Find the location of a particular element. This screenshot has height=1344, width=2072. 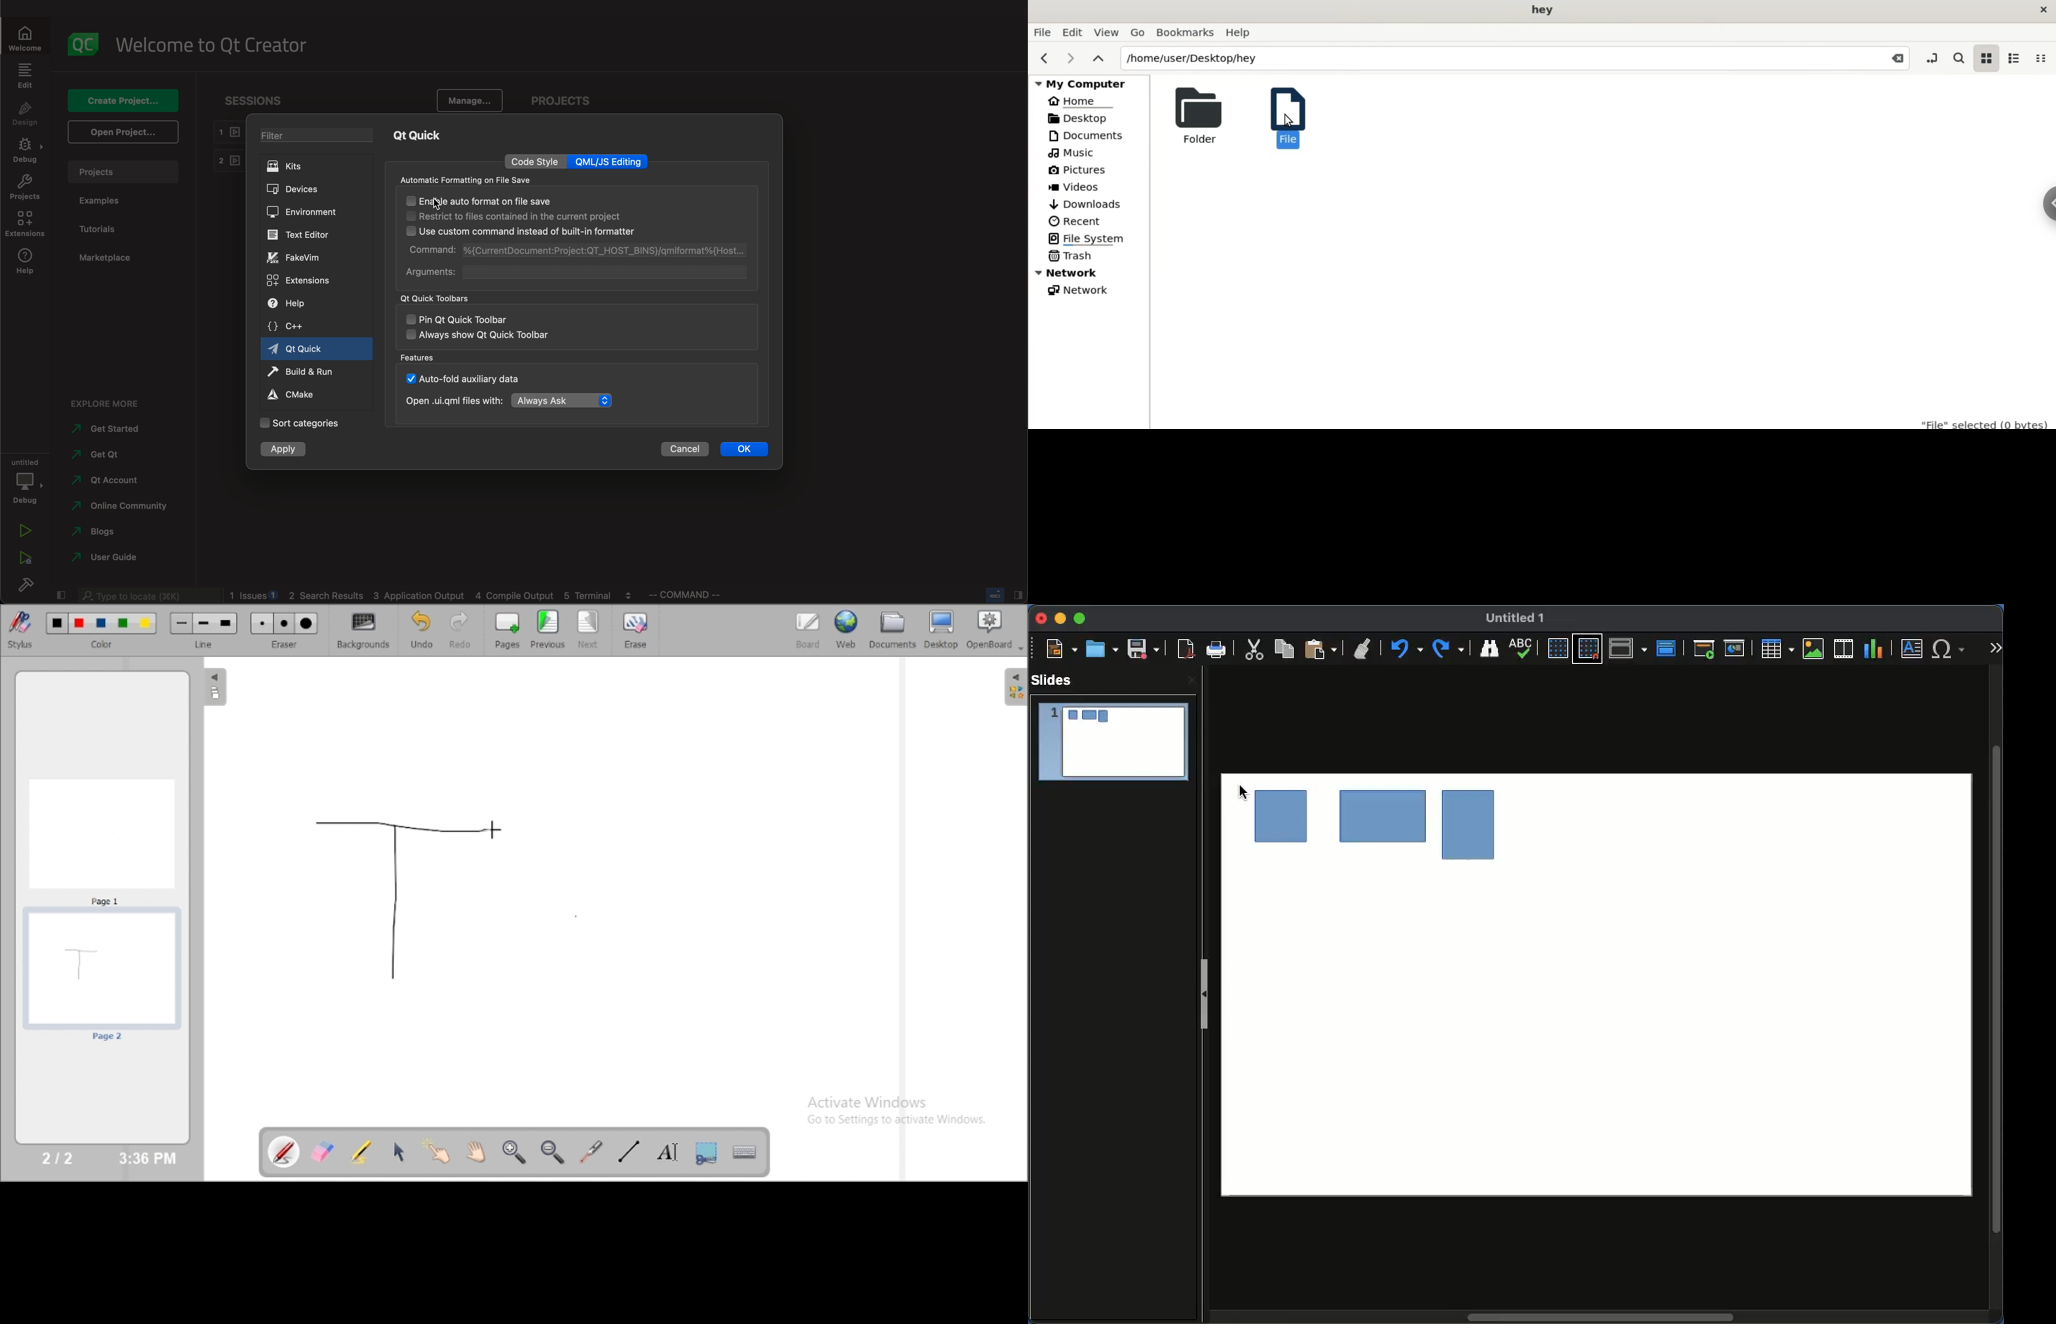

New is located at coordinates (1061, 649).